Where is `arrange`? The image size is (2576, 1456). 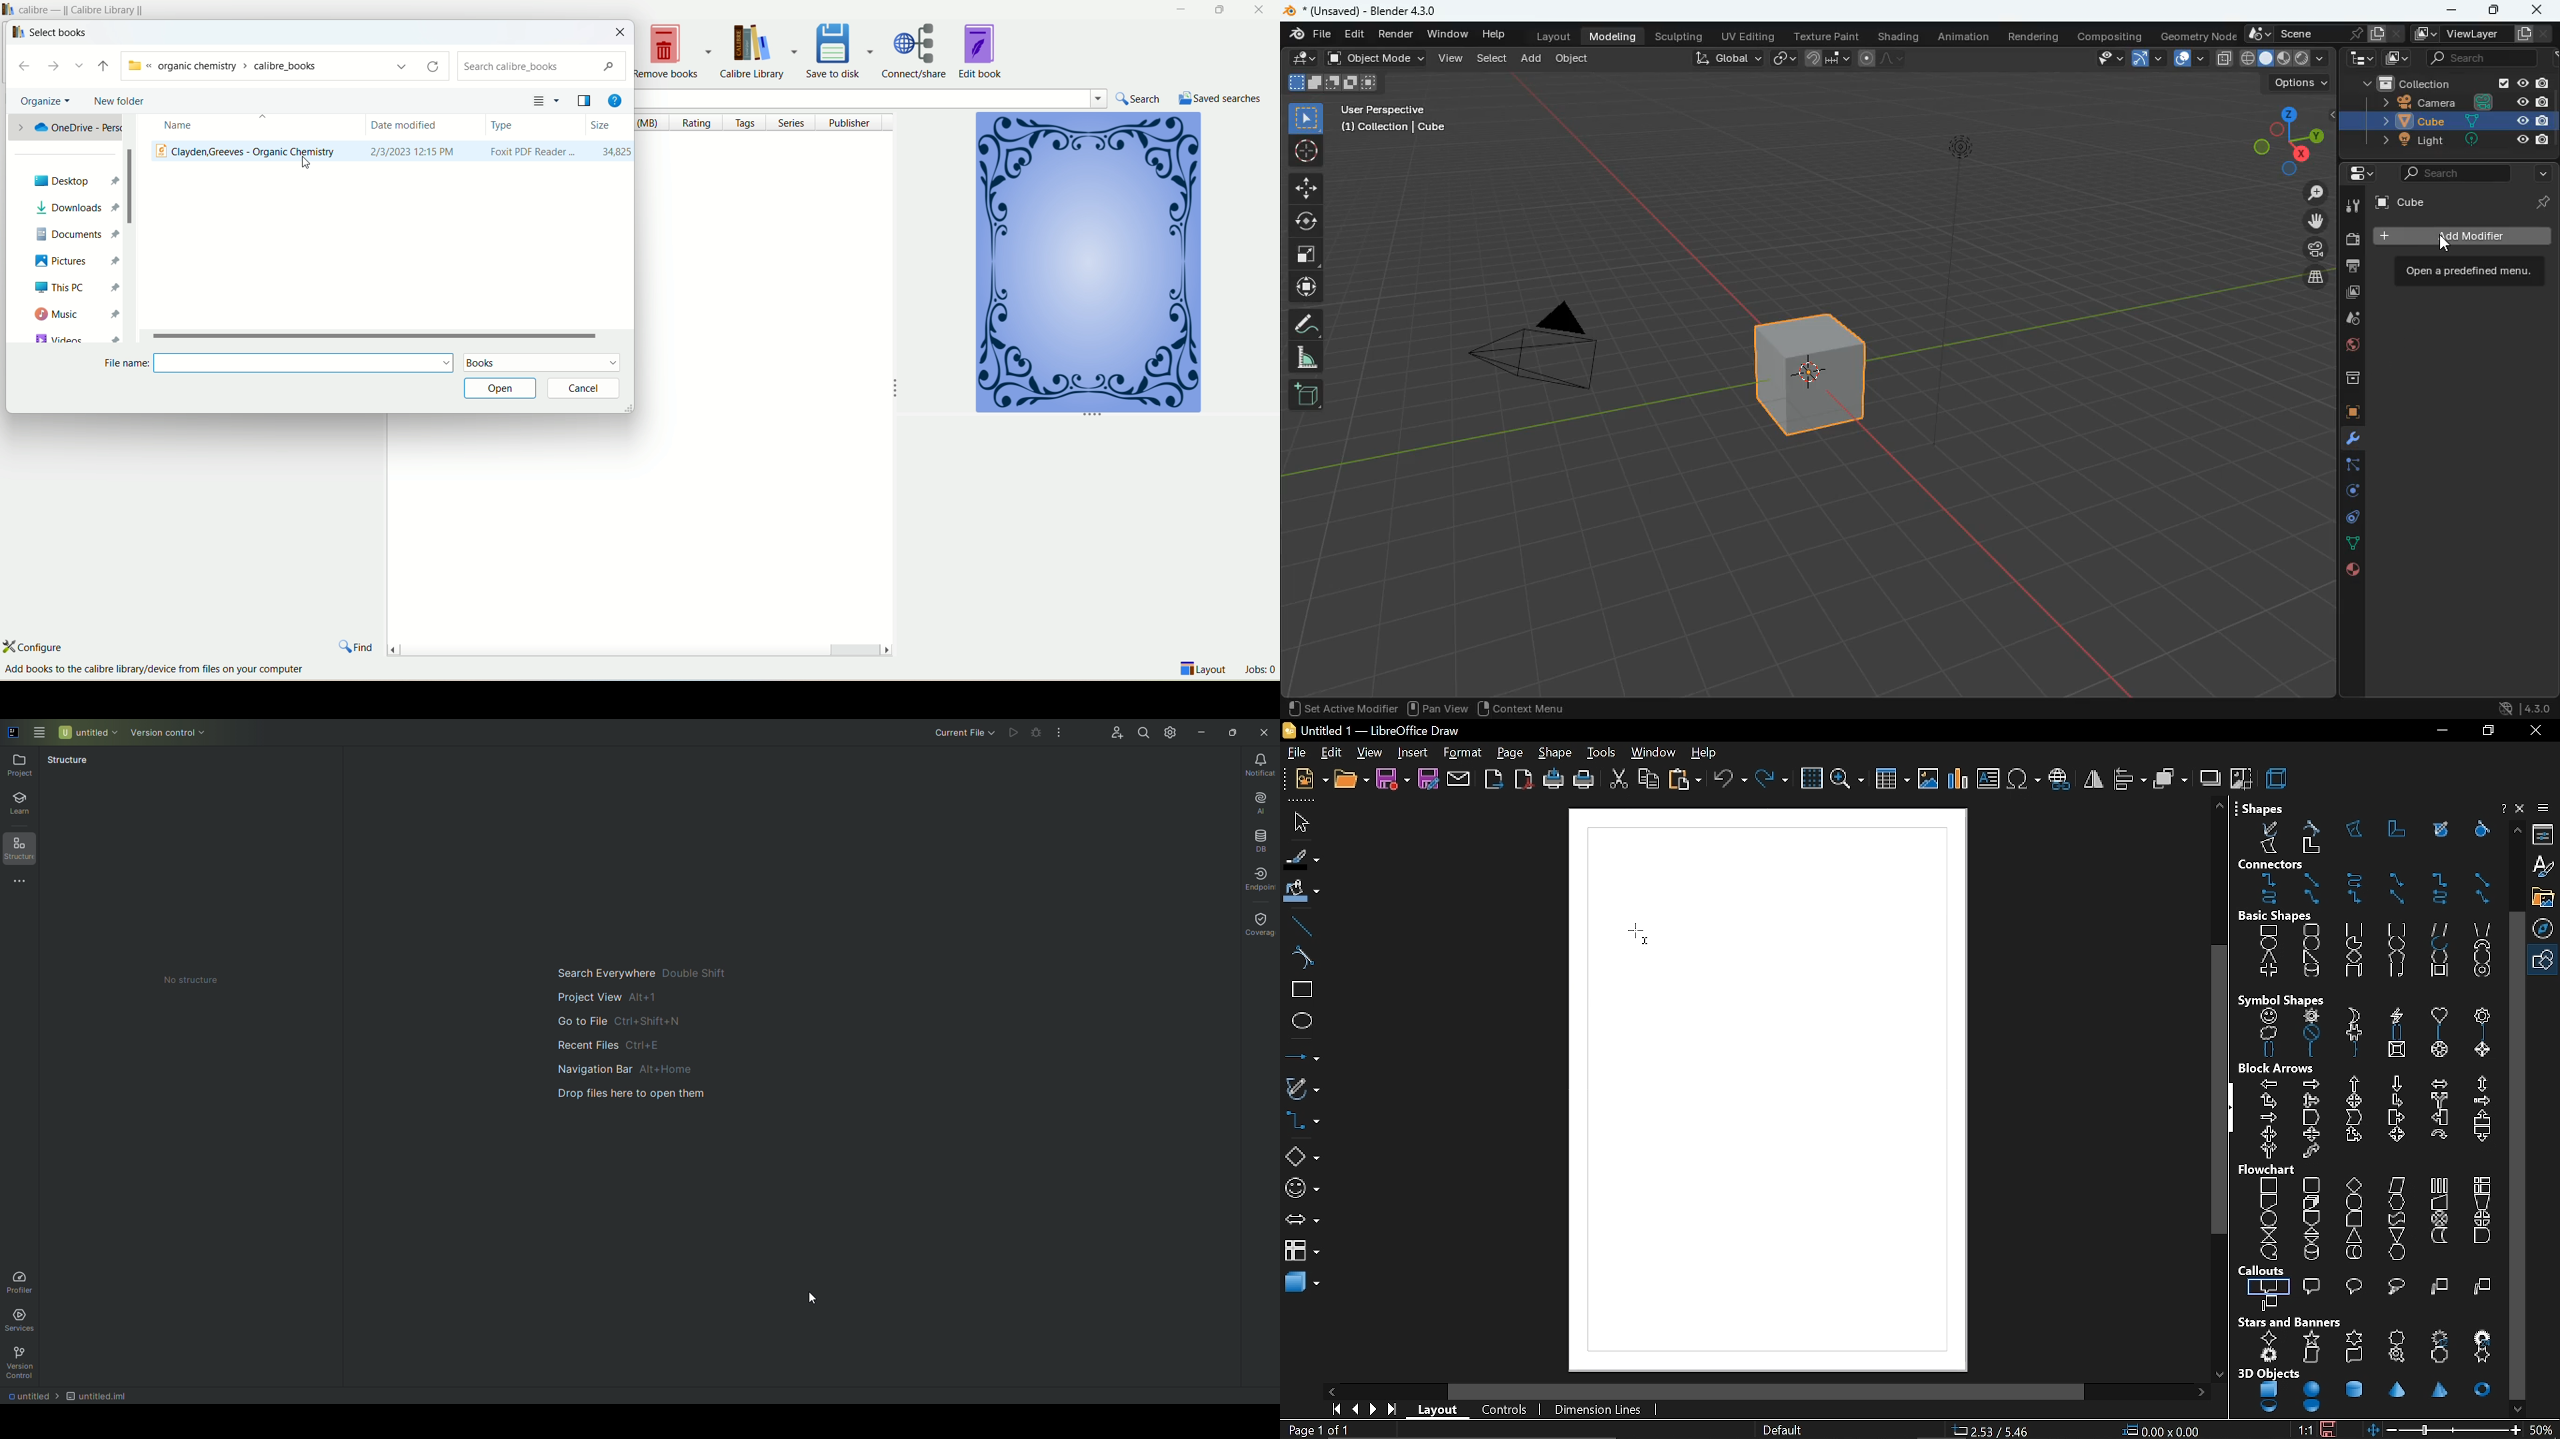
arrange is located at coordinates (2170, 779).